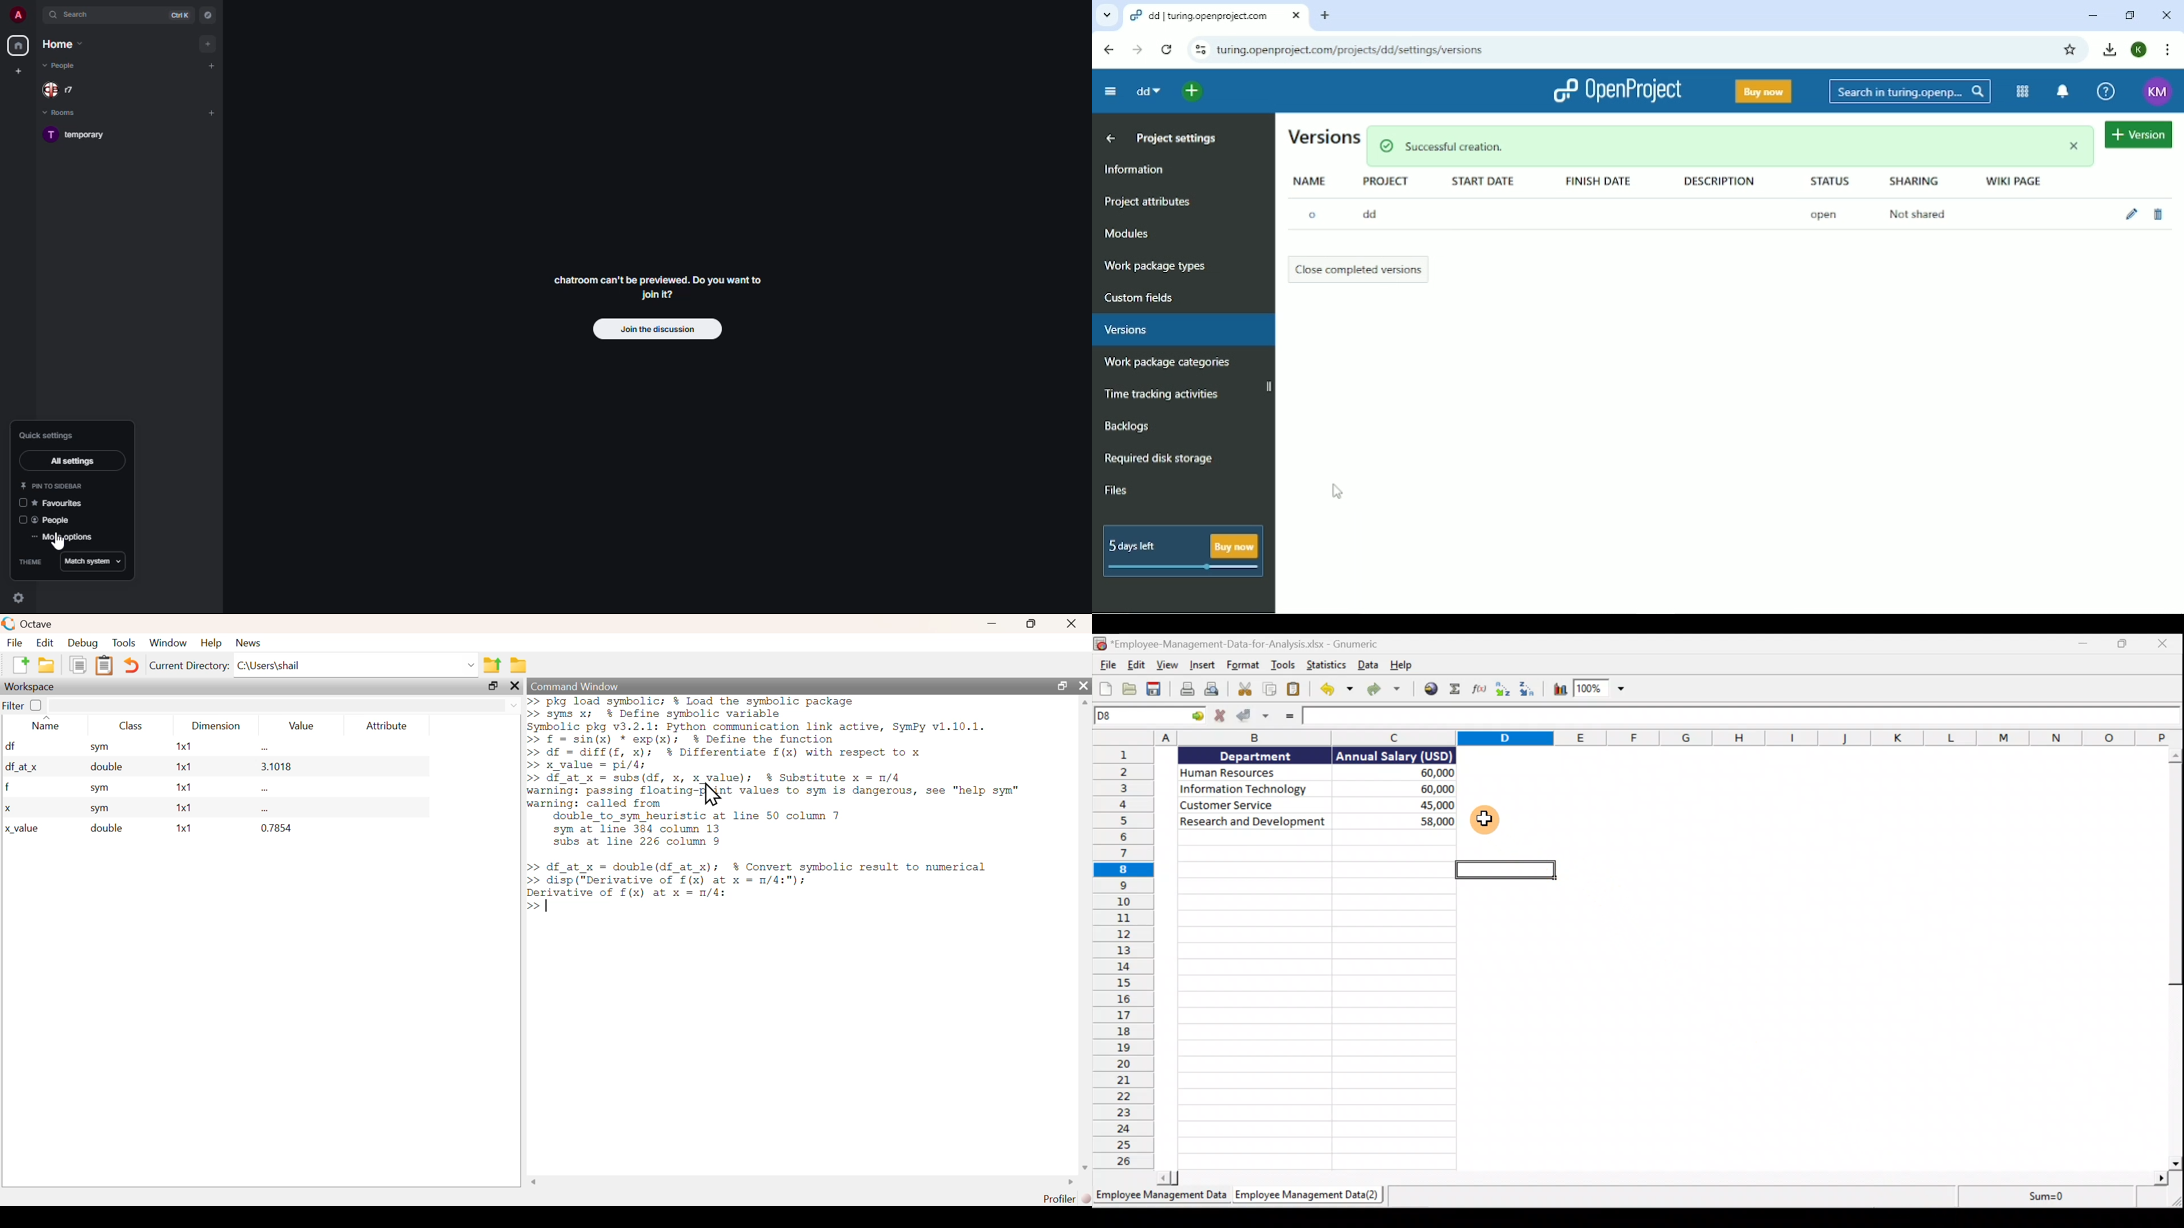  I want to click on add, so click(211, 42).